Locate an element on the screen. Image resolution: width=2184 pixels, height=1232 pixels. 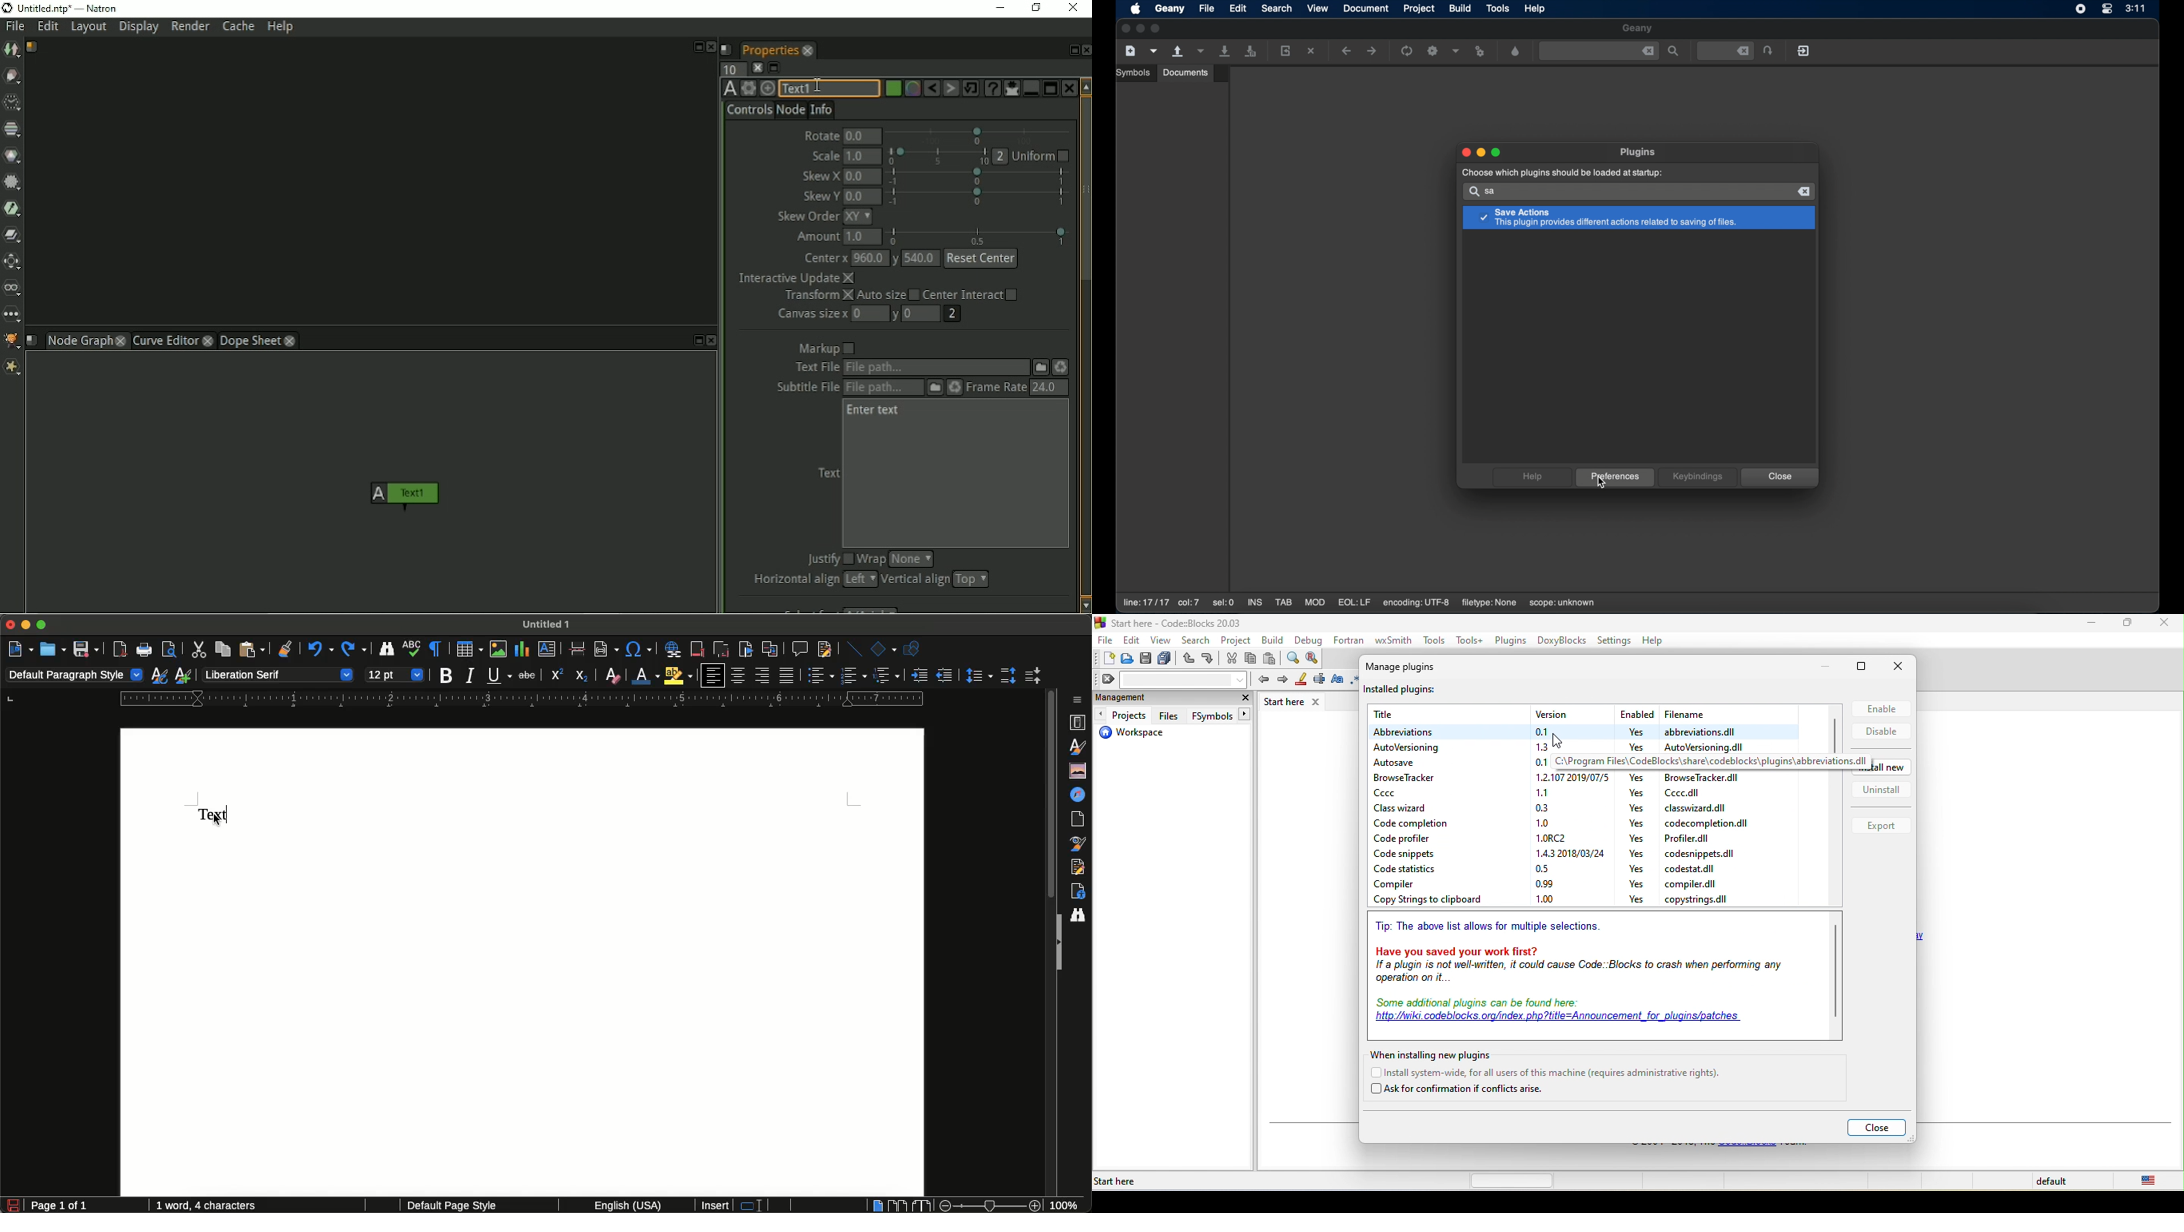
Text is located at coordinates (216, 815).